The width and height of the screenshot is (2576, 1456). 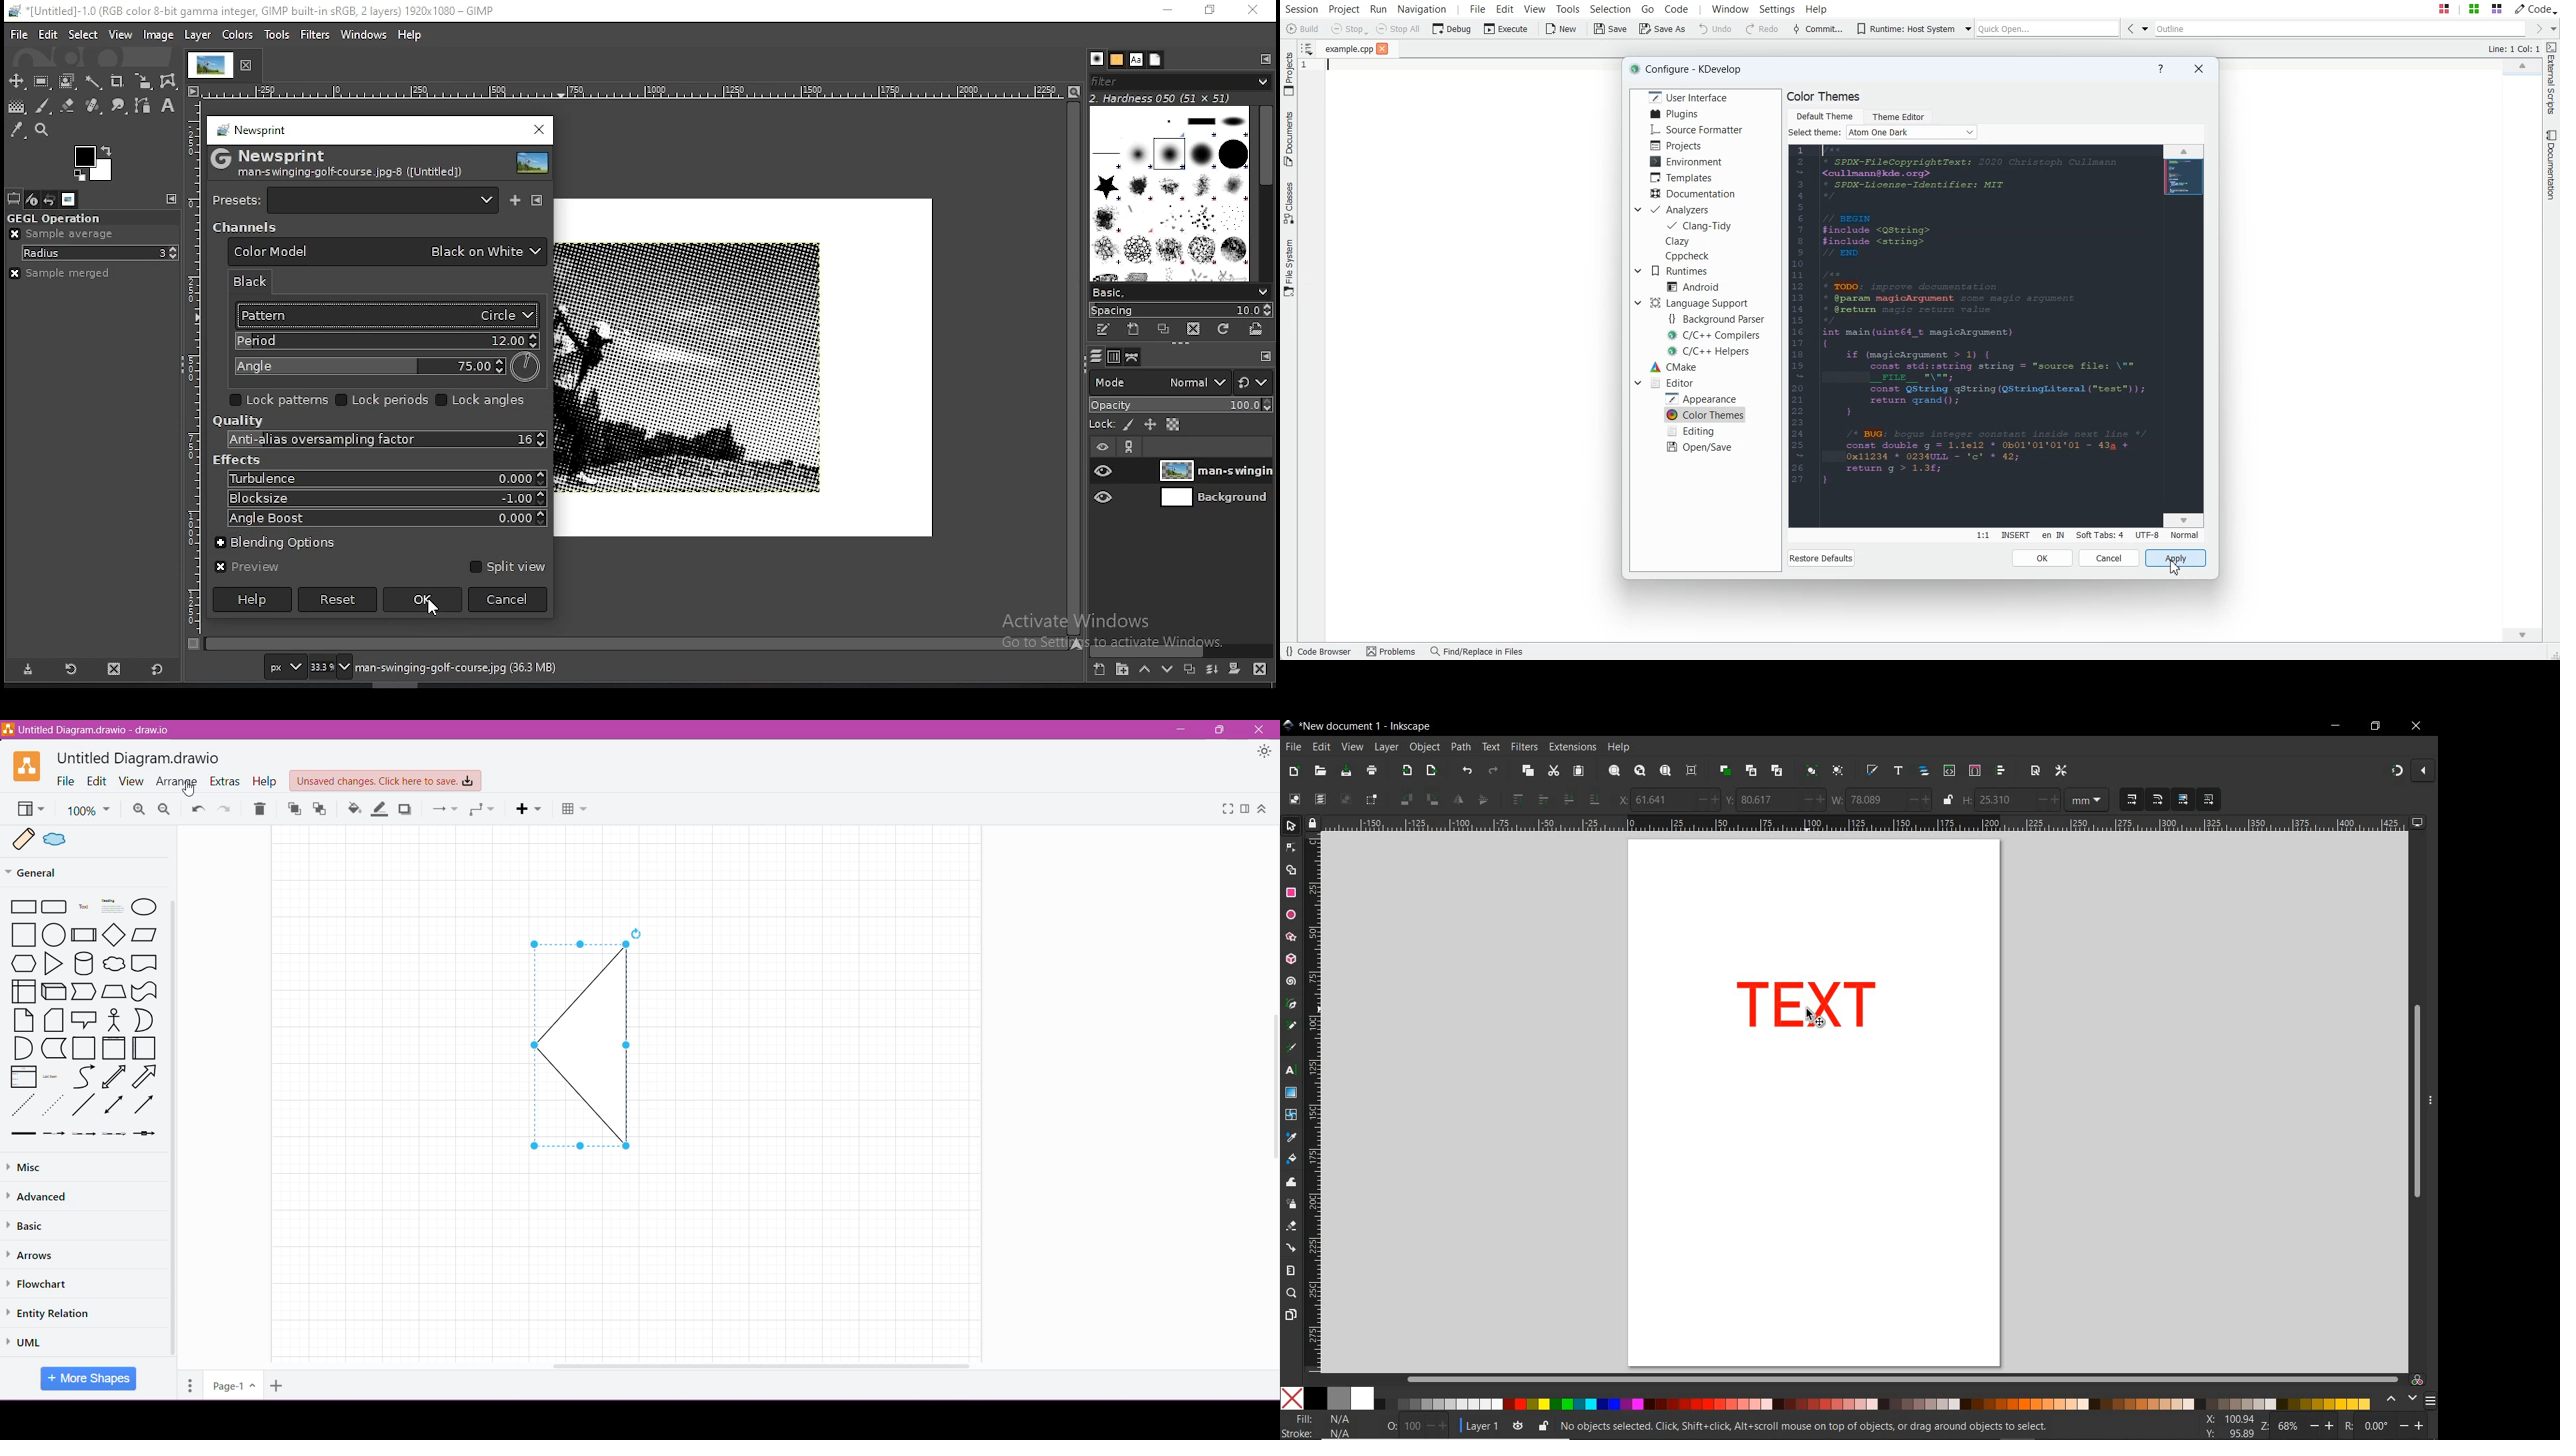 I want to click on sample merged, so click(x=79, y=275).